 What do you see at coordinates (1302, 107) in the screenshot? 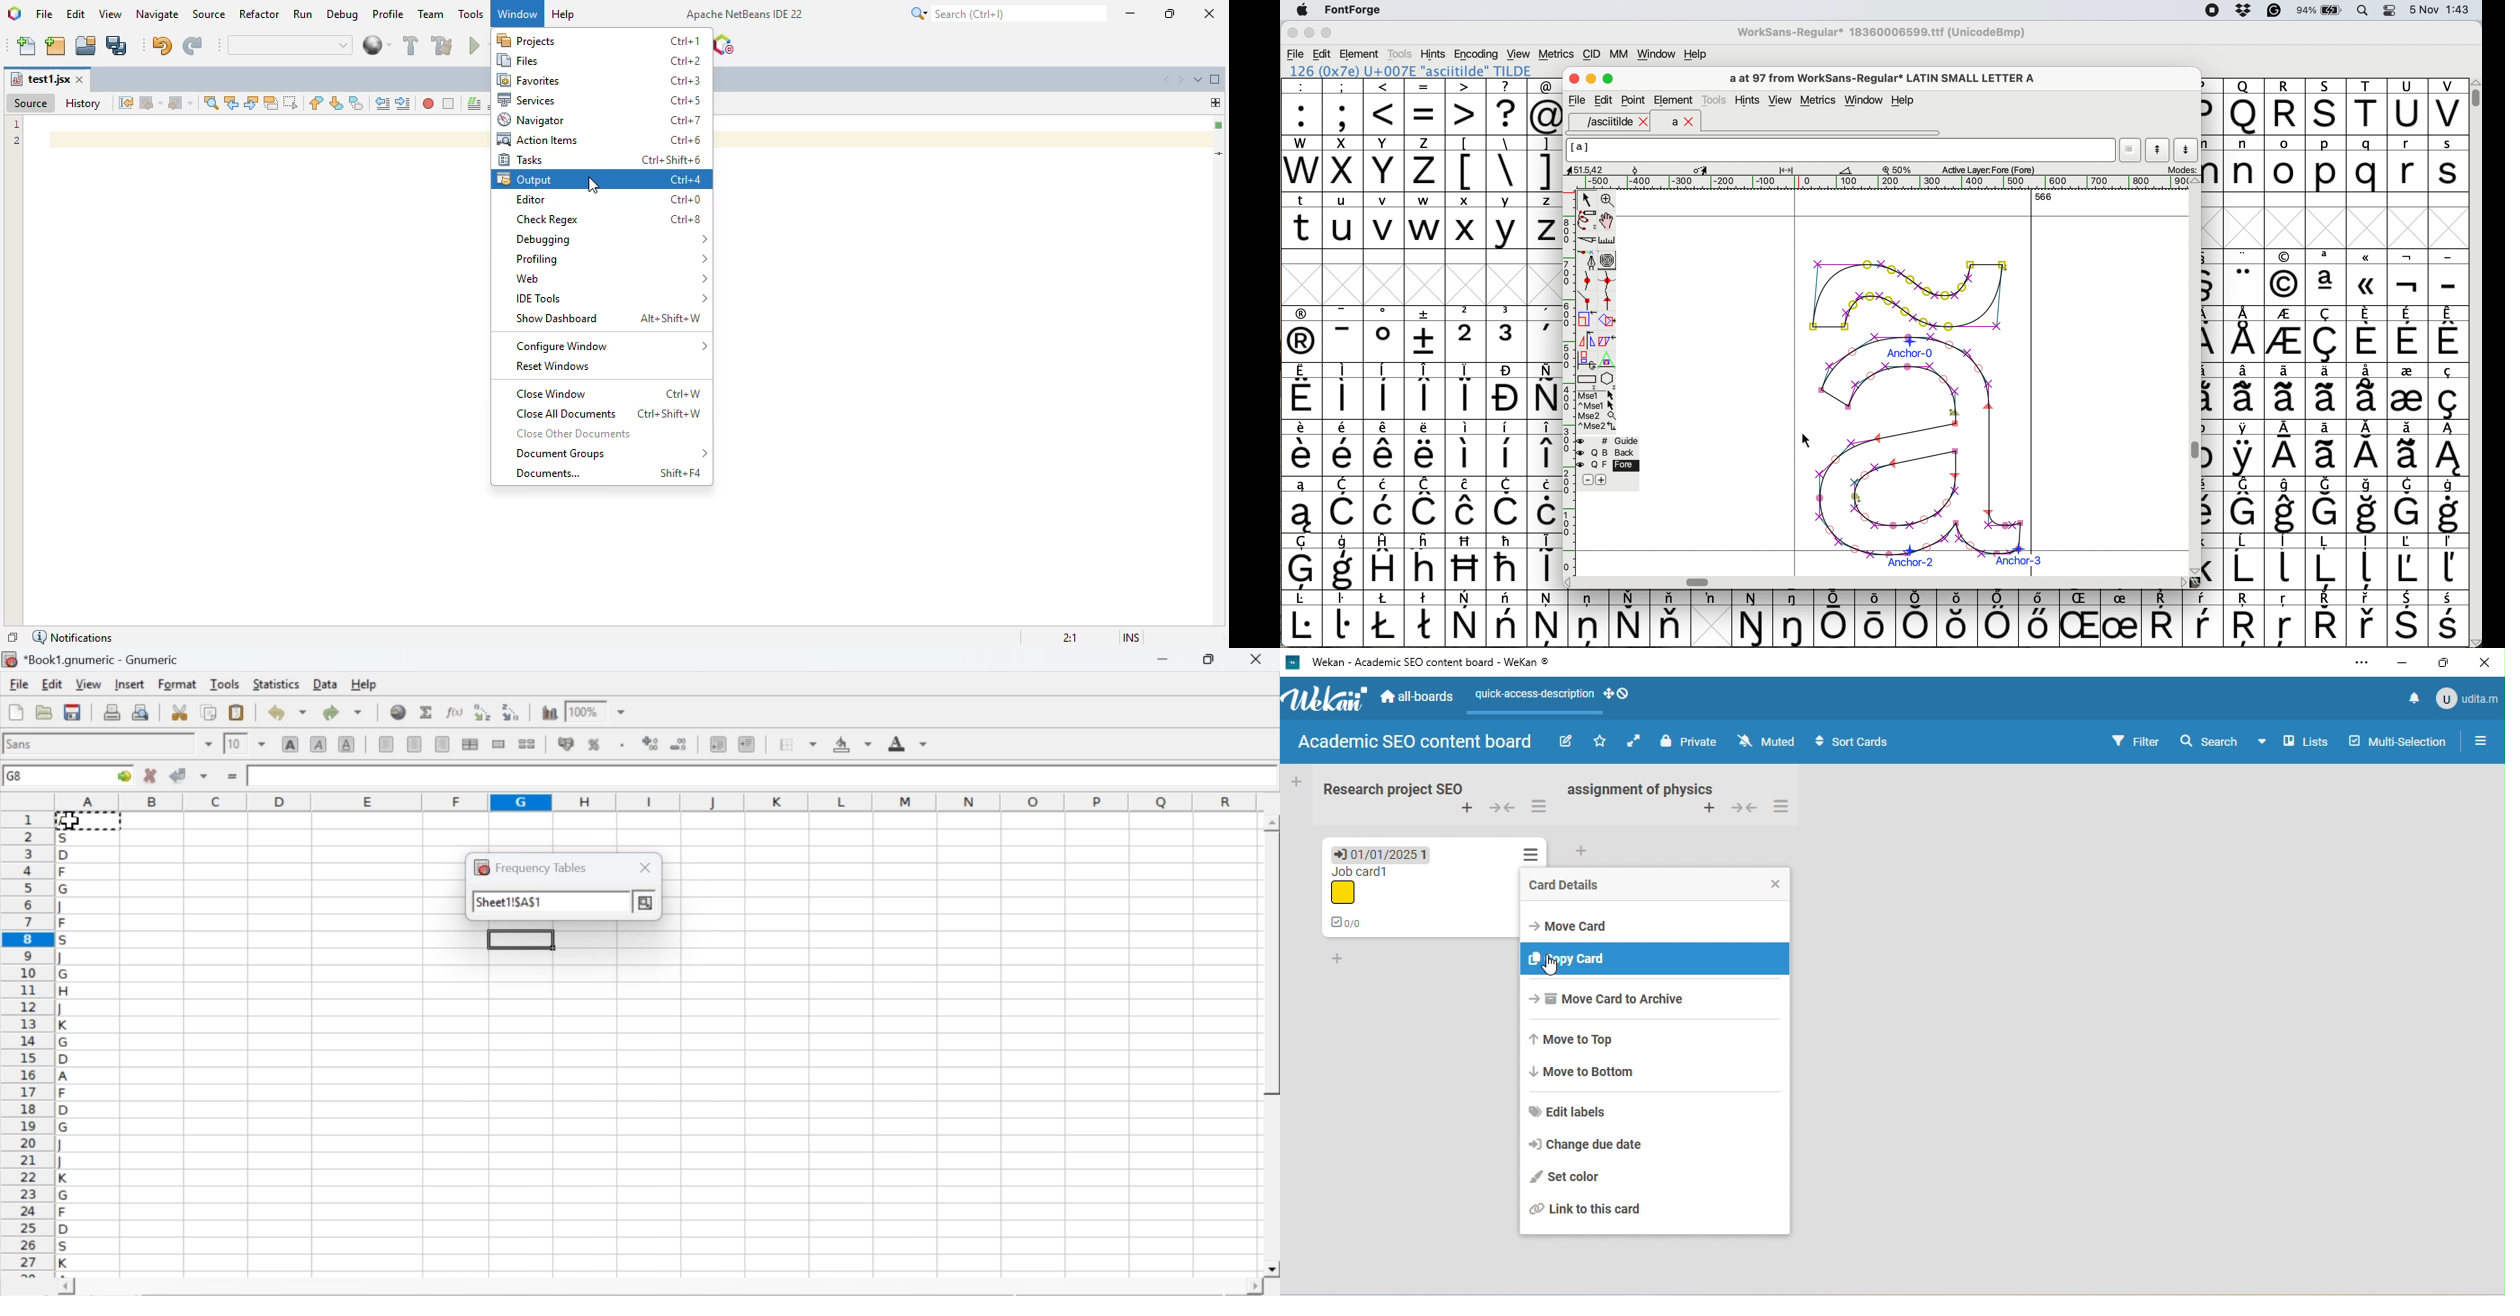
I see `:` at bounding box center [1302, 107].